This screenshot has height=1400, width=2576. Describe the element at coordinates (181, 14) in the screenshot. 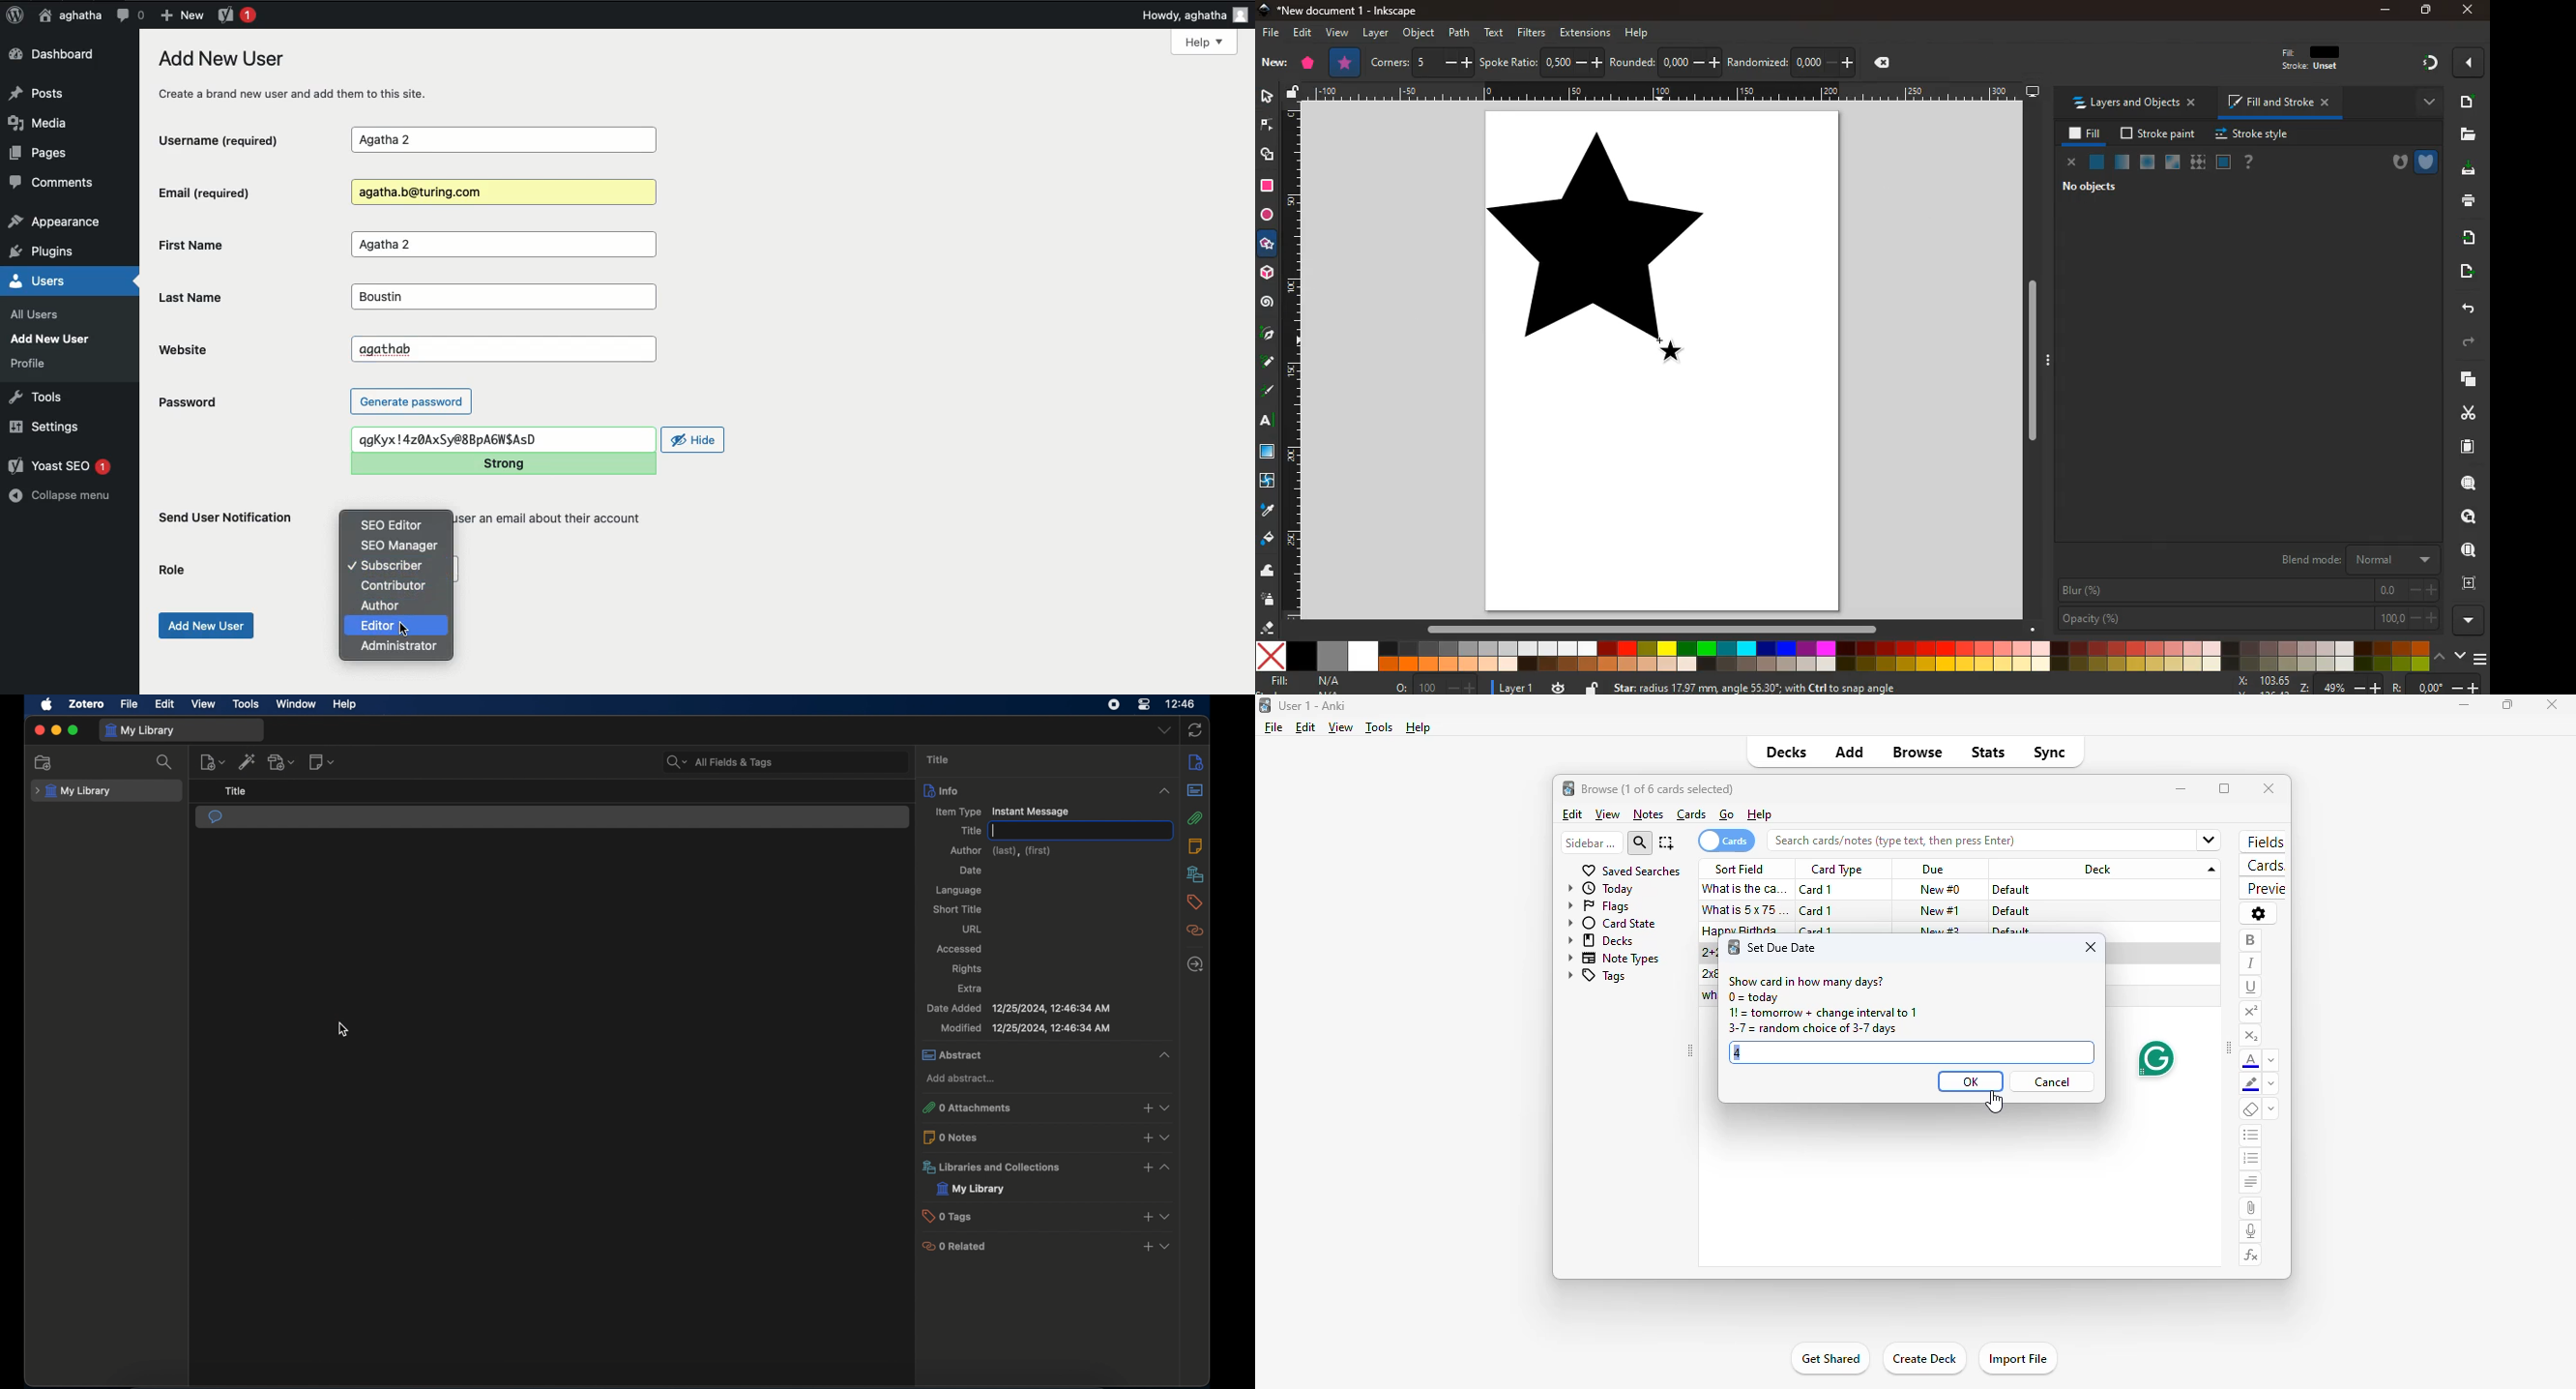

I see `New` at that location.